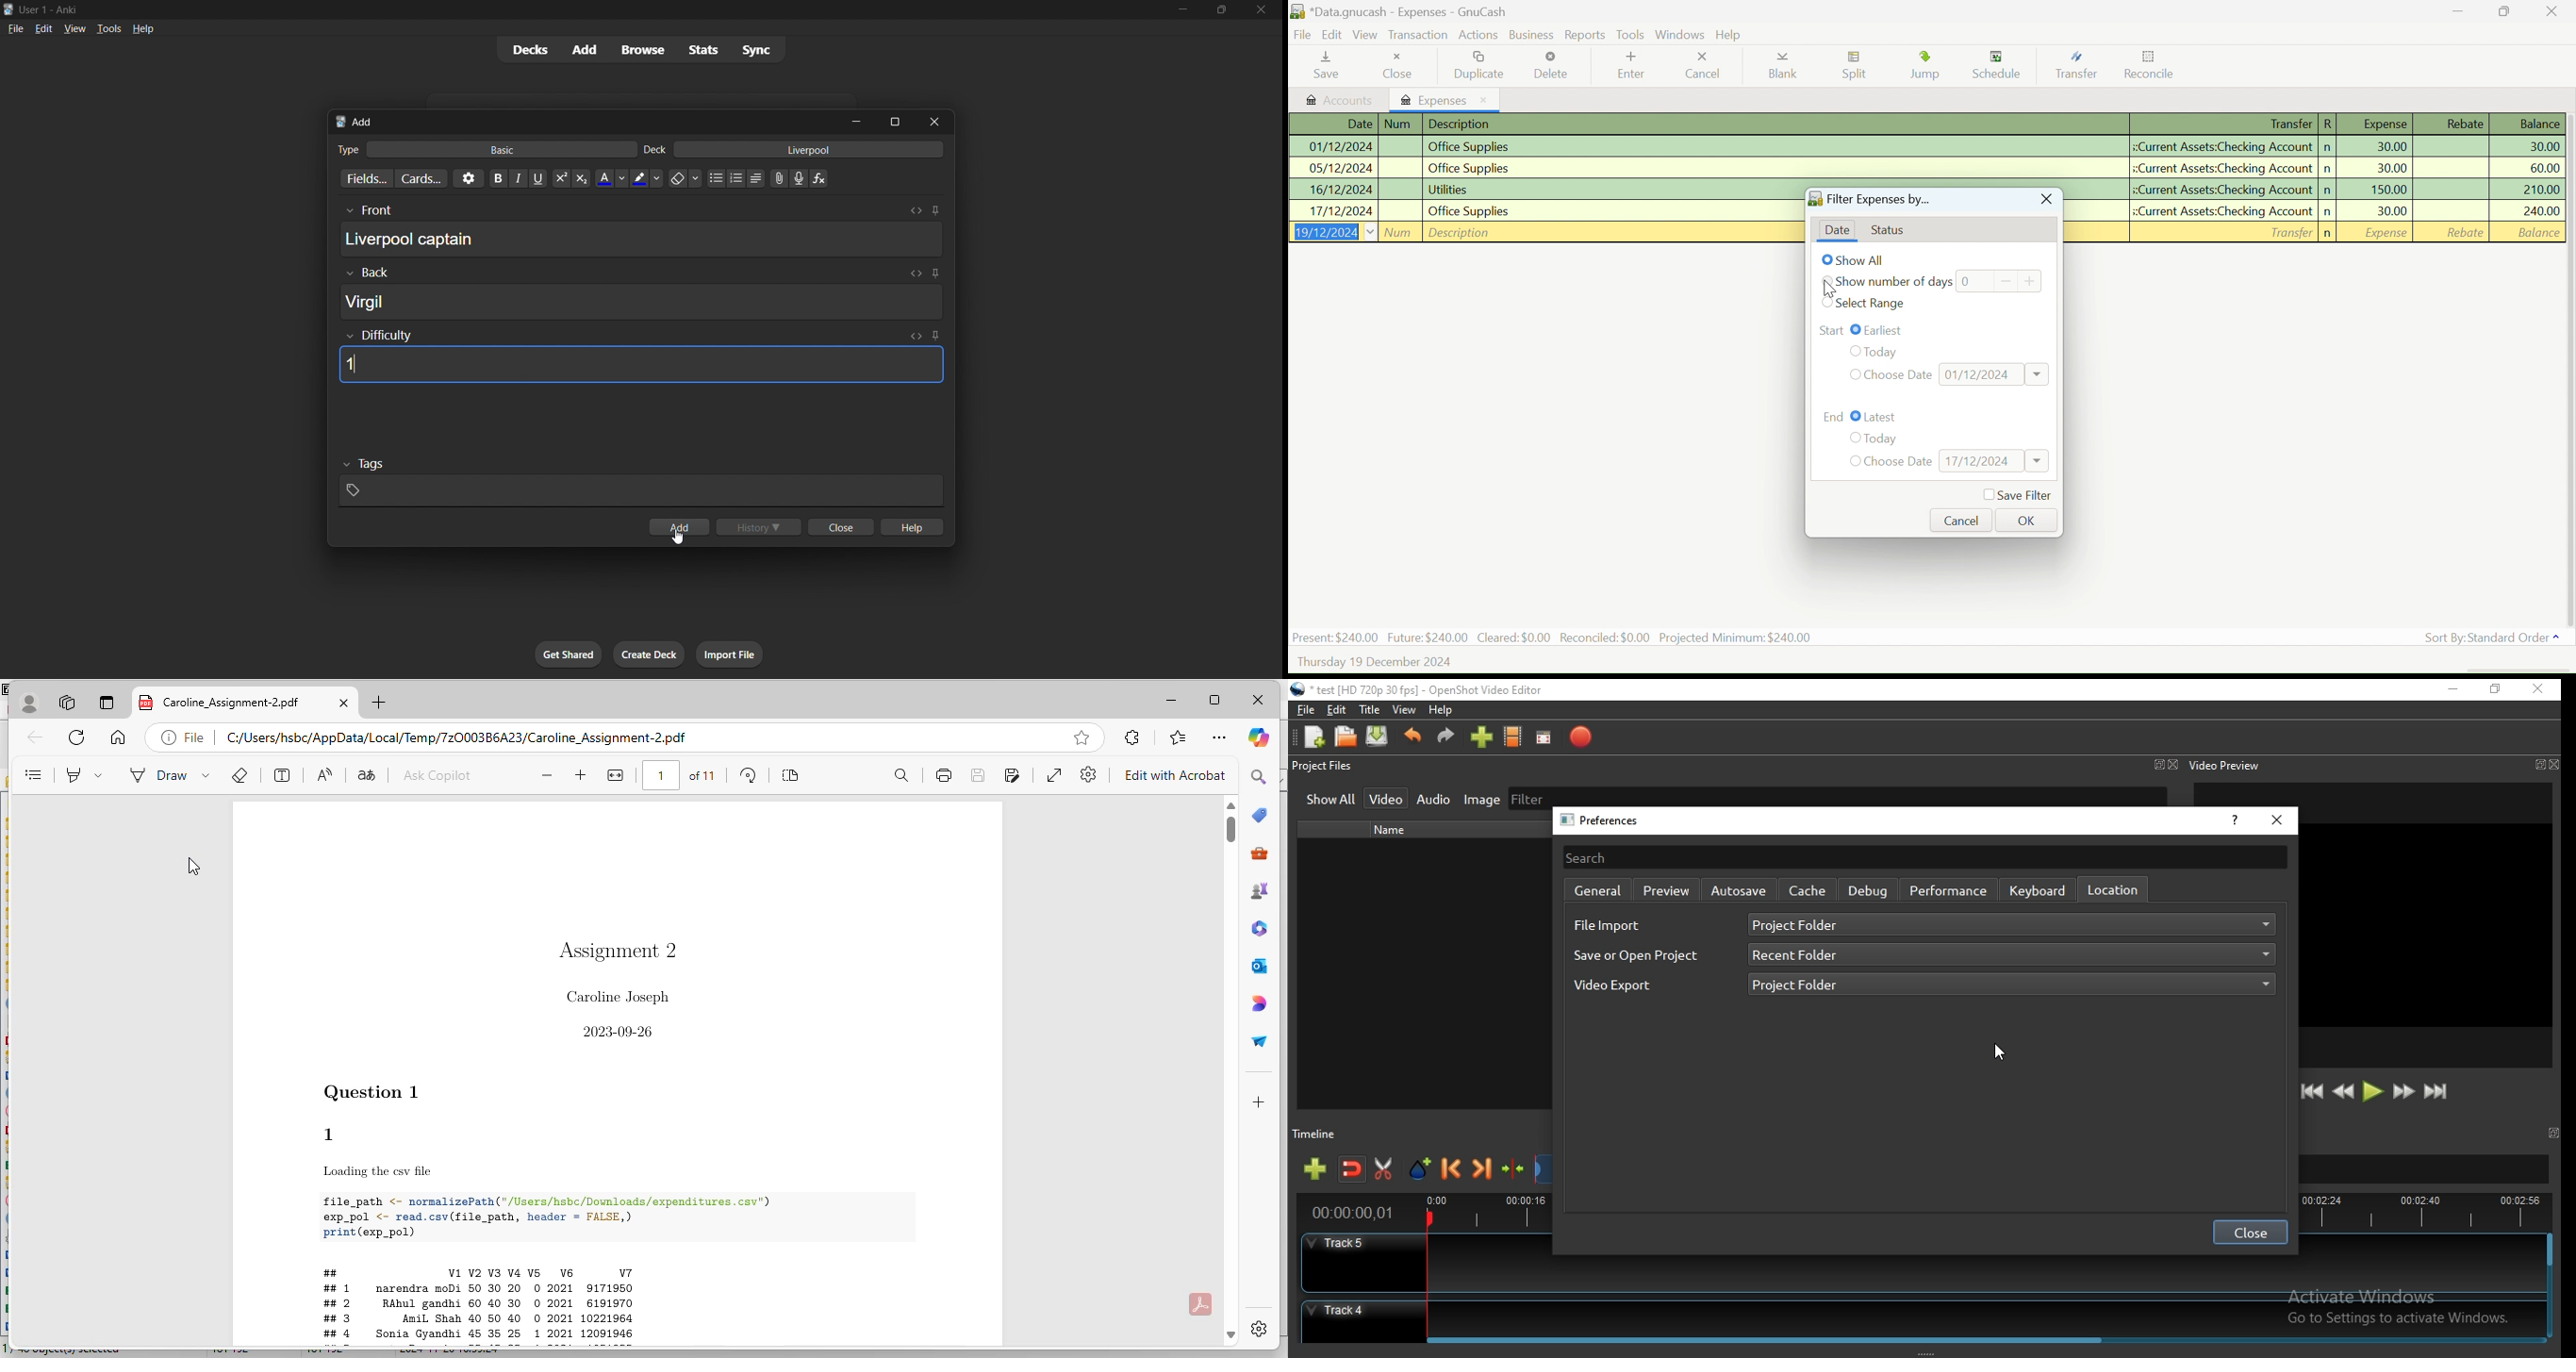 The width and height of the screenshot is (2576, 1372). Describe the element at coordinates (1893, 350) in the screenshot. I see `Today` at that location.